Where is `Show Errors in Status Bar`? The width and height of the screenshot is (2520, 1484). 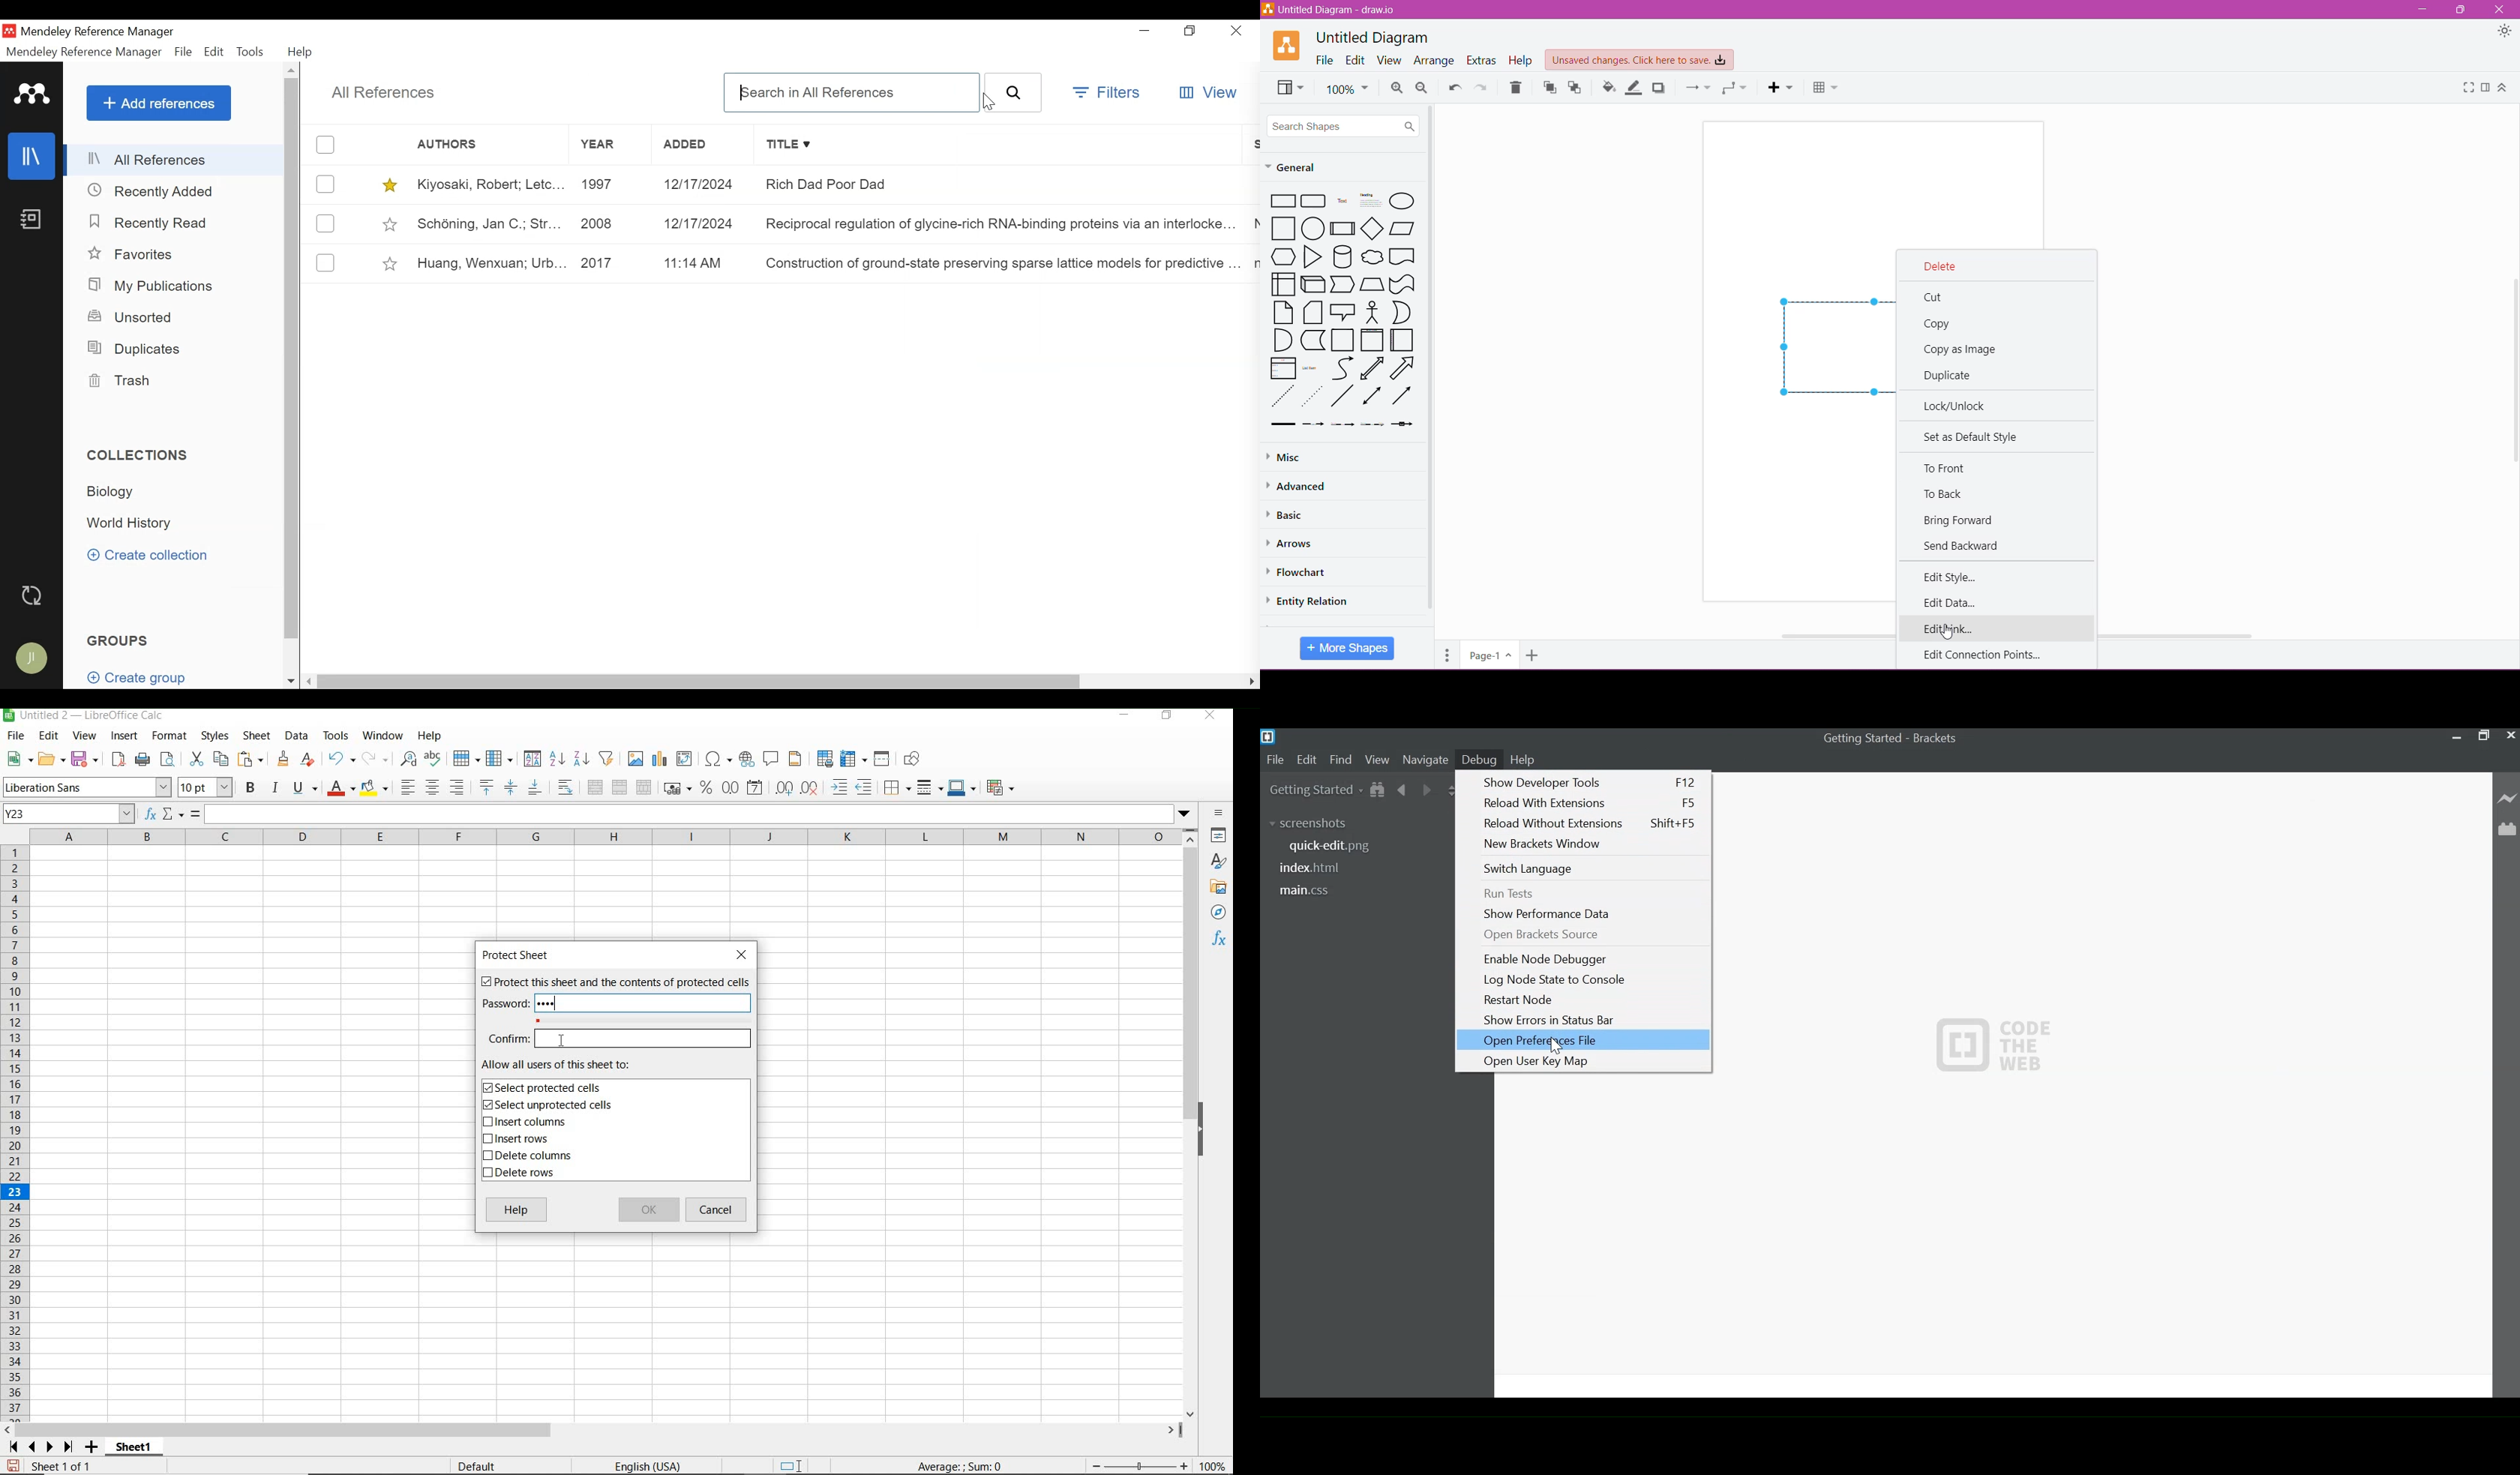 Show Errors in Status Bar is located at coordinates (1590, 1020).